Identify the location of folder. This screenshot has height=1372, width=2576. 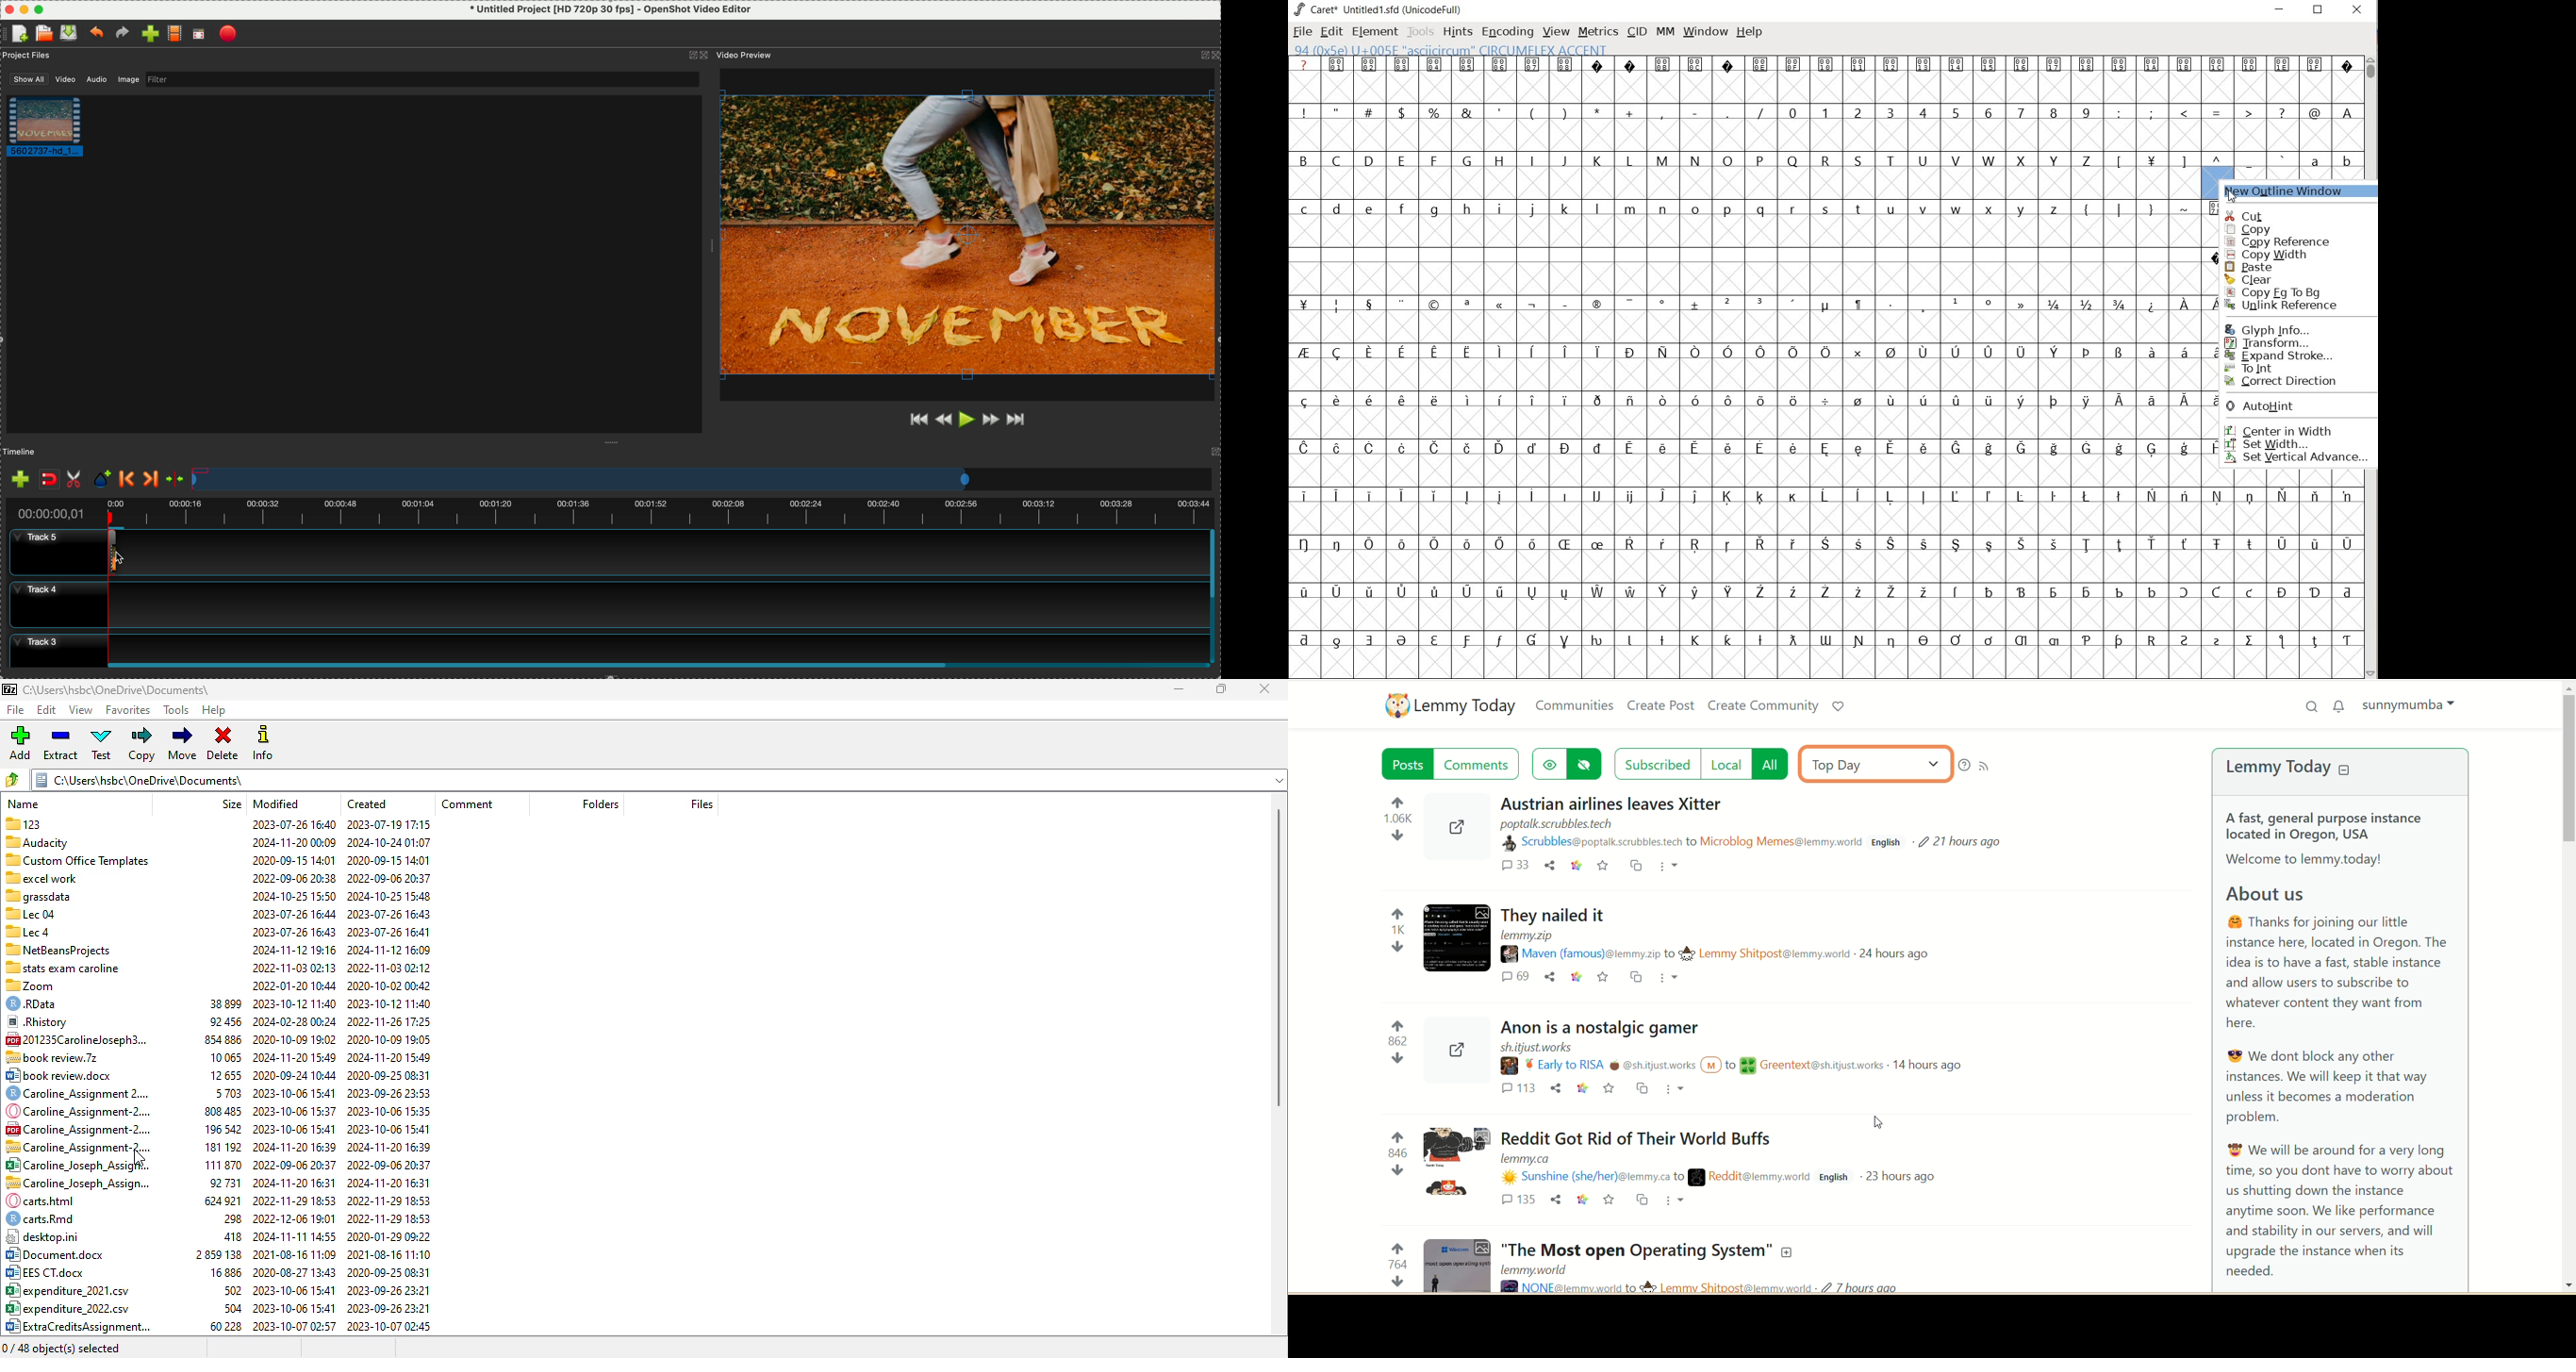
(116, 689).